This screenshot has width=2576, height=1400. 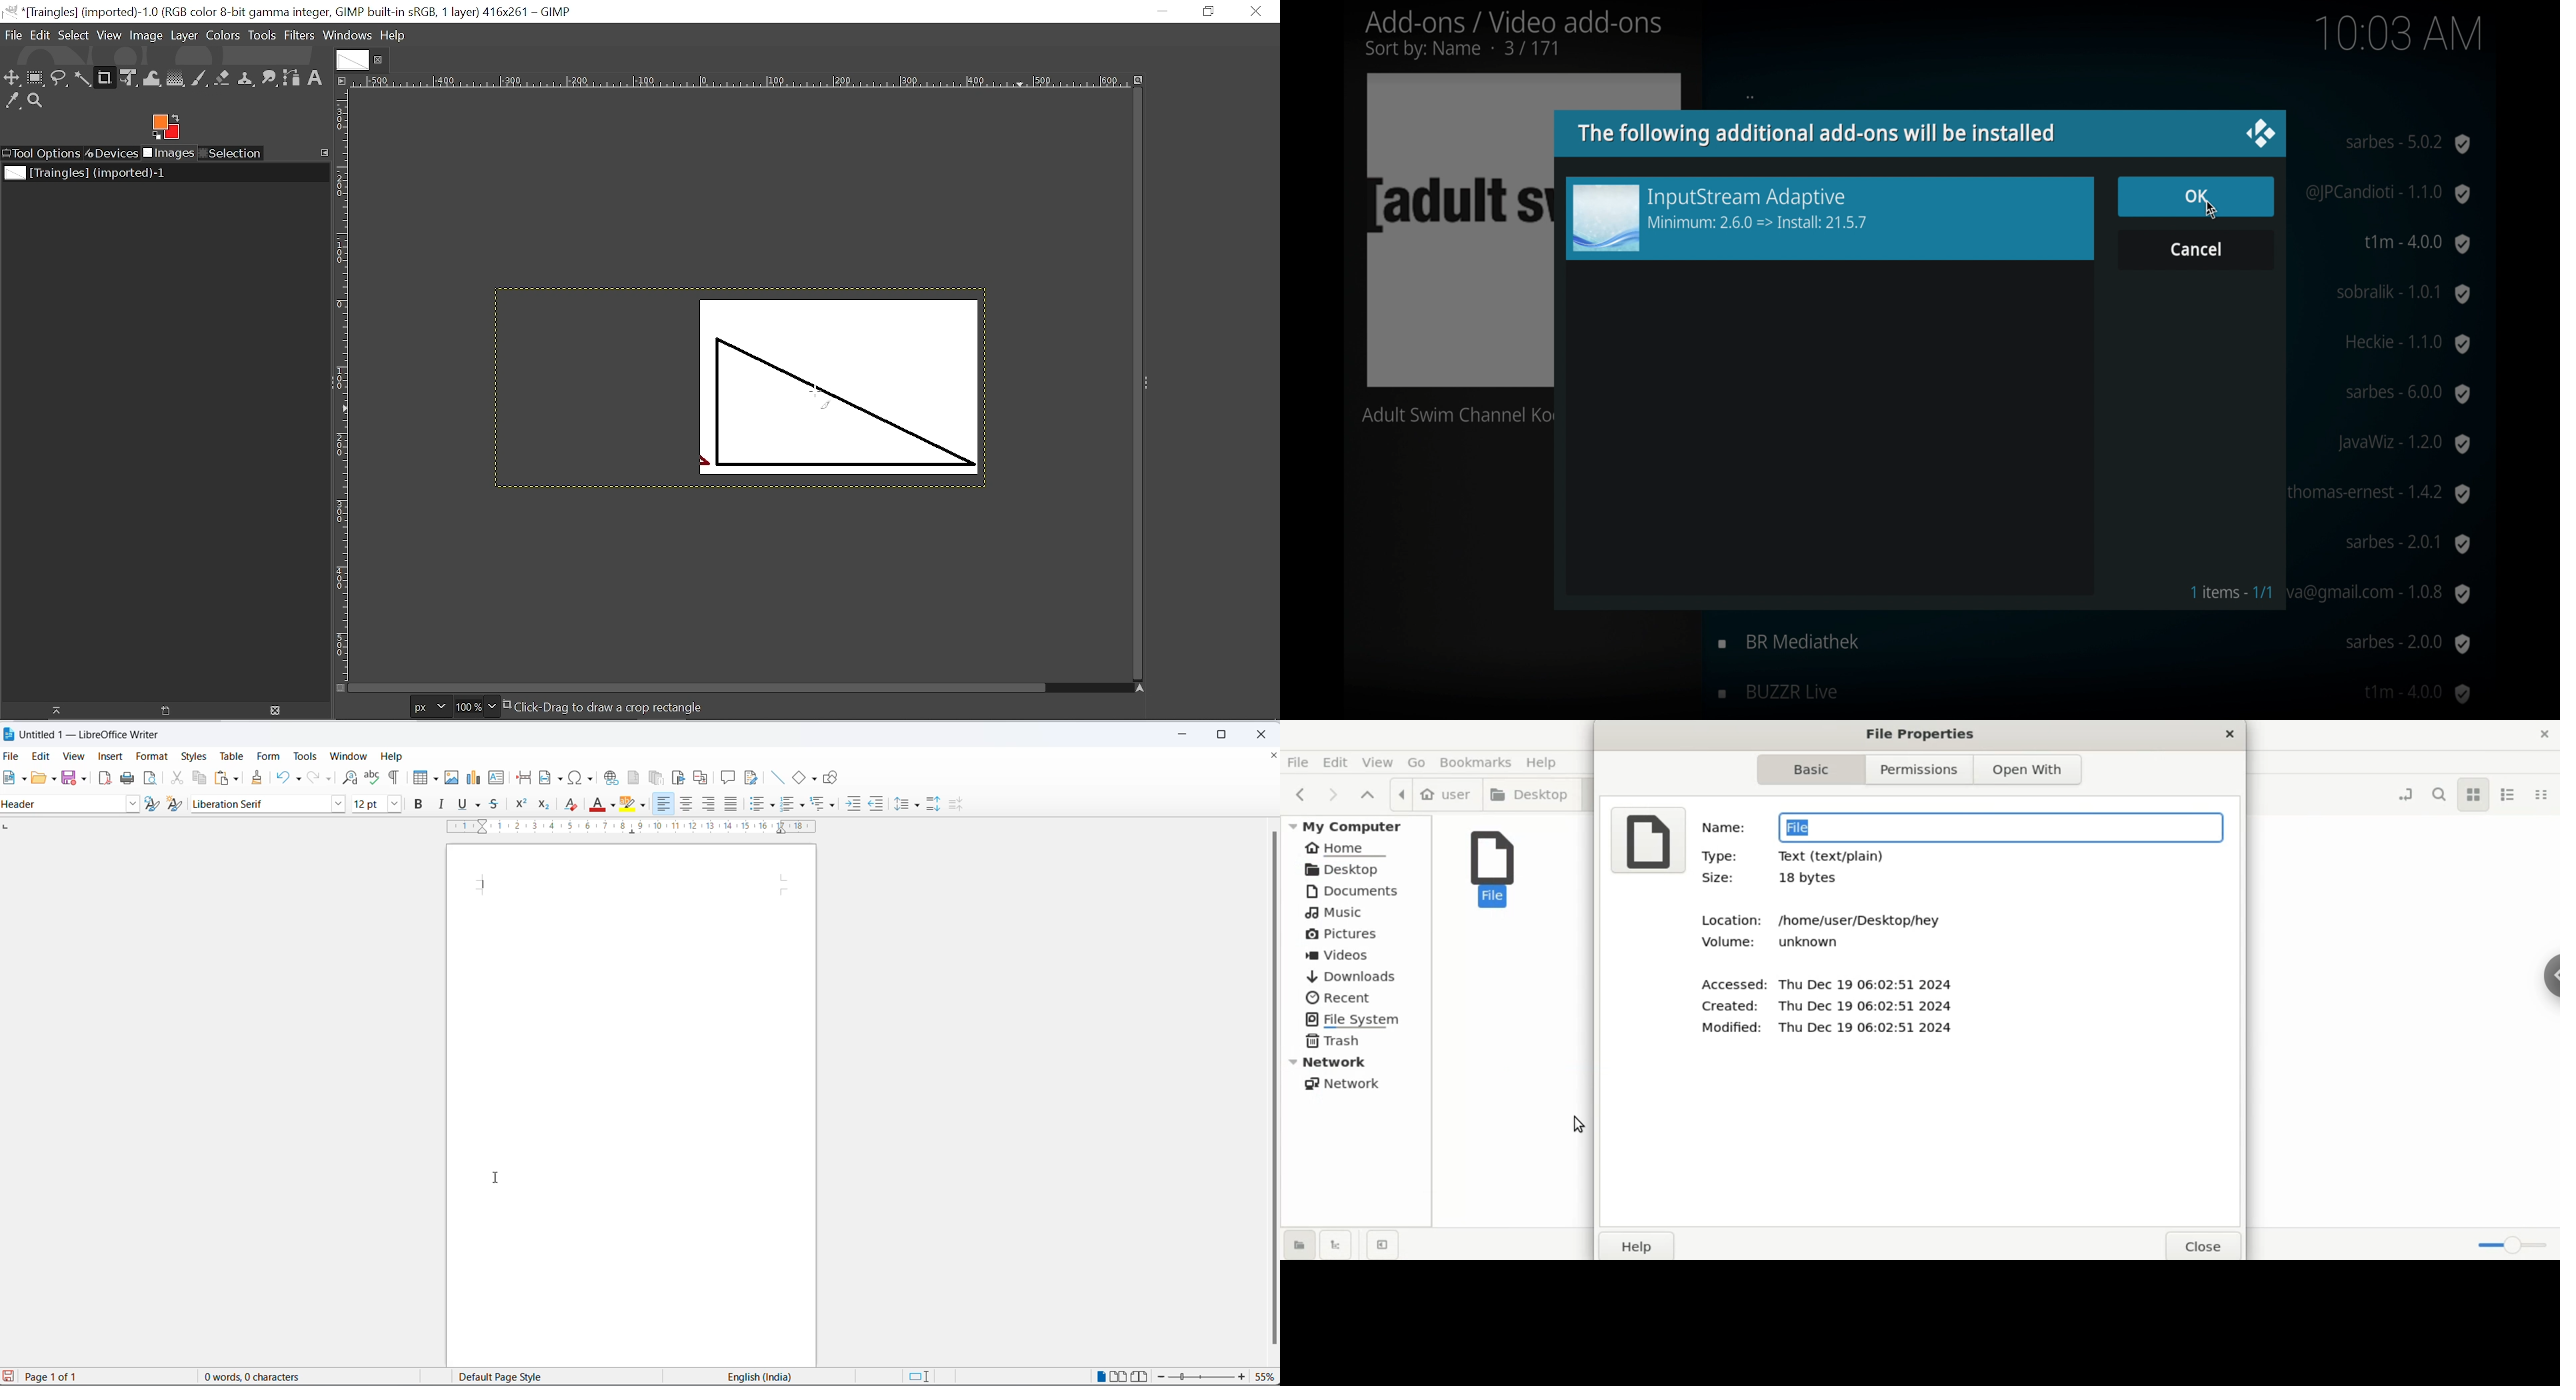 I want to click on file properties, so click(x=1920, y=734).